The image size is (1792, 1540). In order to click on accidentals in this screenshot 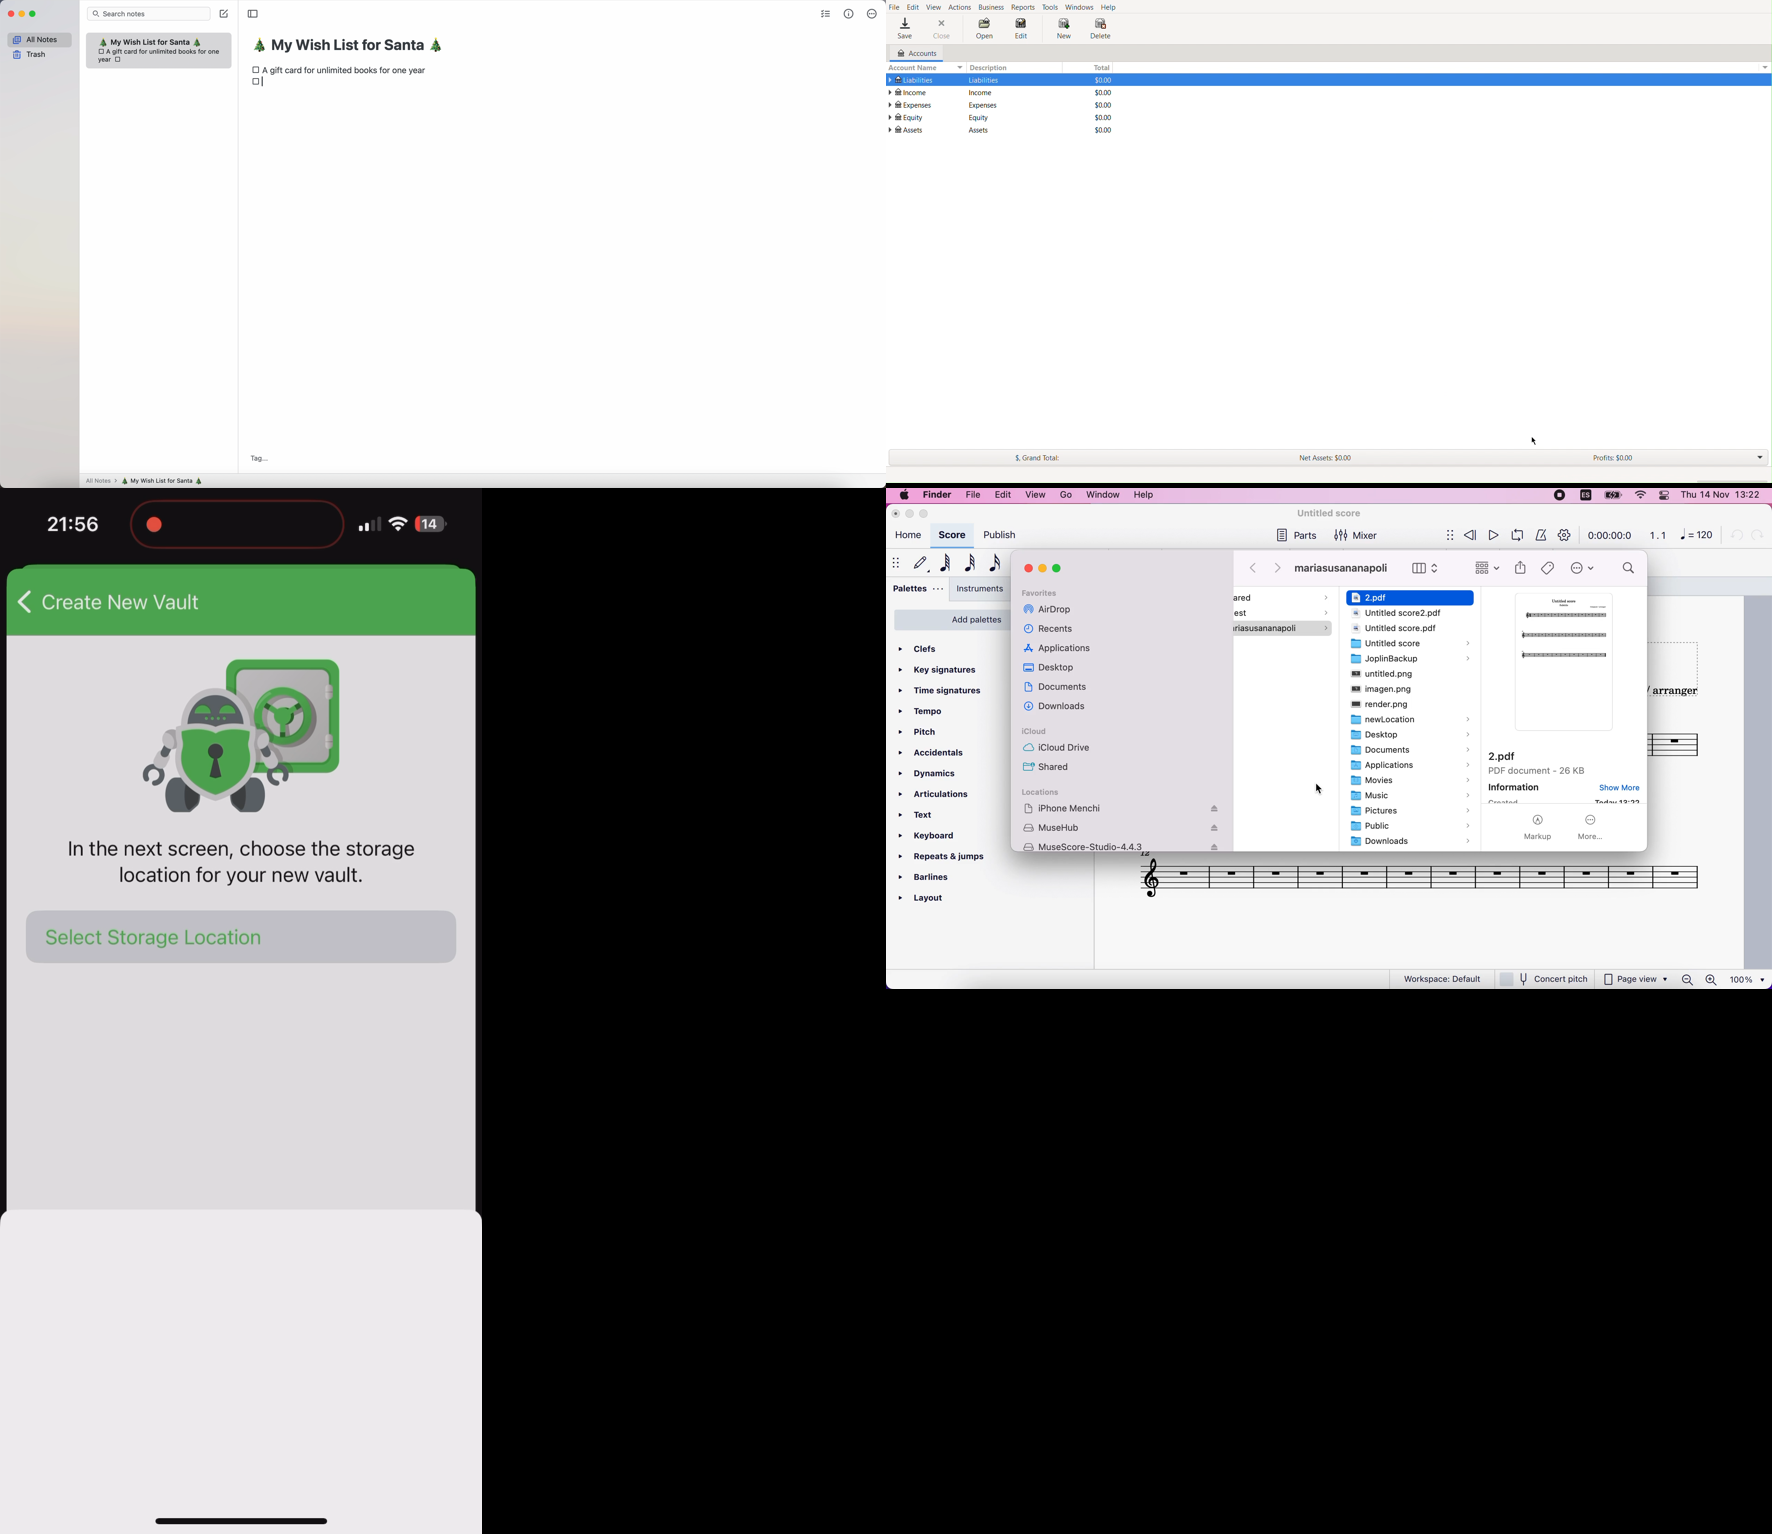, I will do `click(937, 757)`.